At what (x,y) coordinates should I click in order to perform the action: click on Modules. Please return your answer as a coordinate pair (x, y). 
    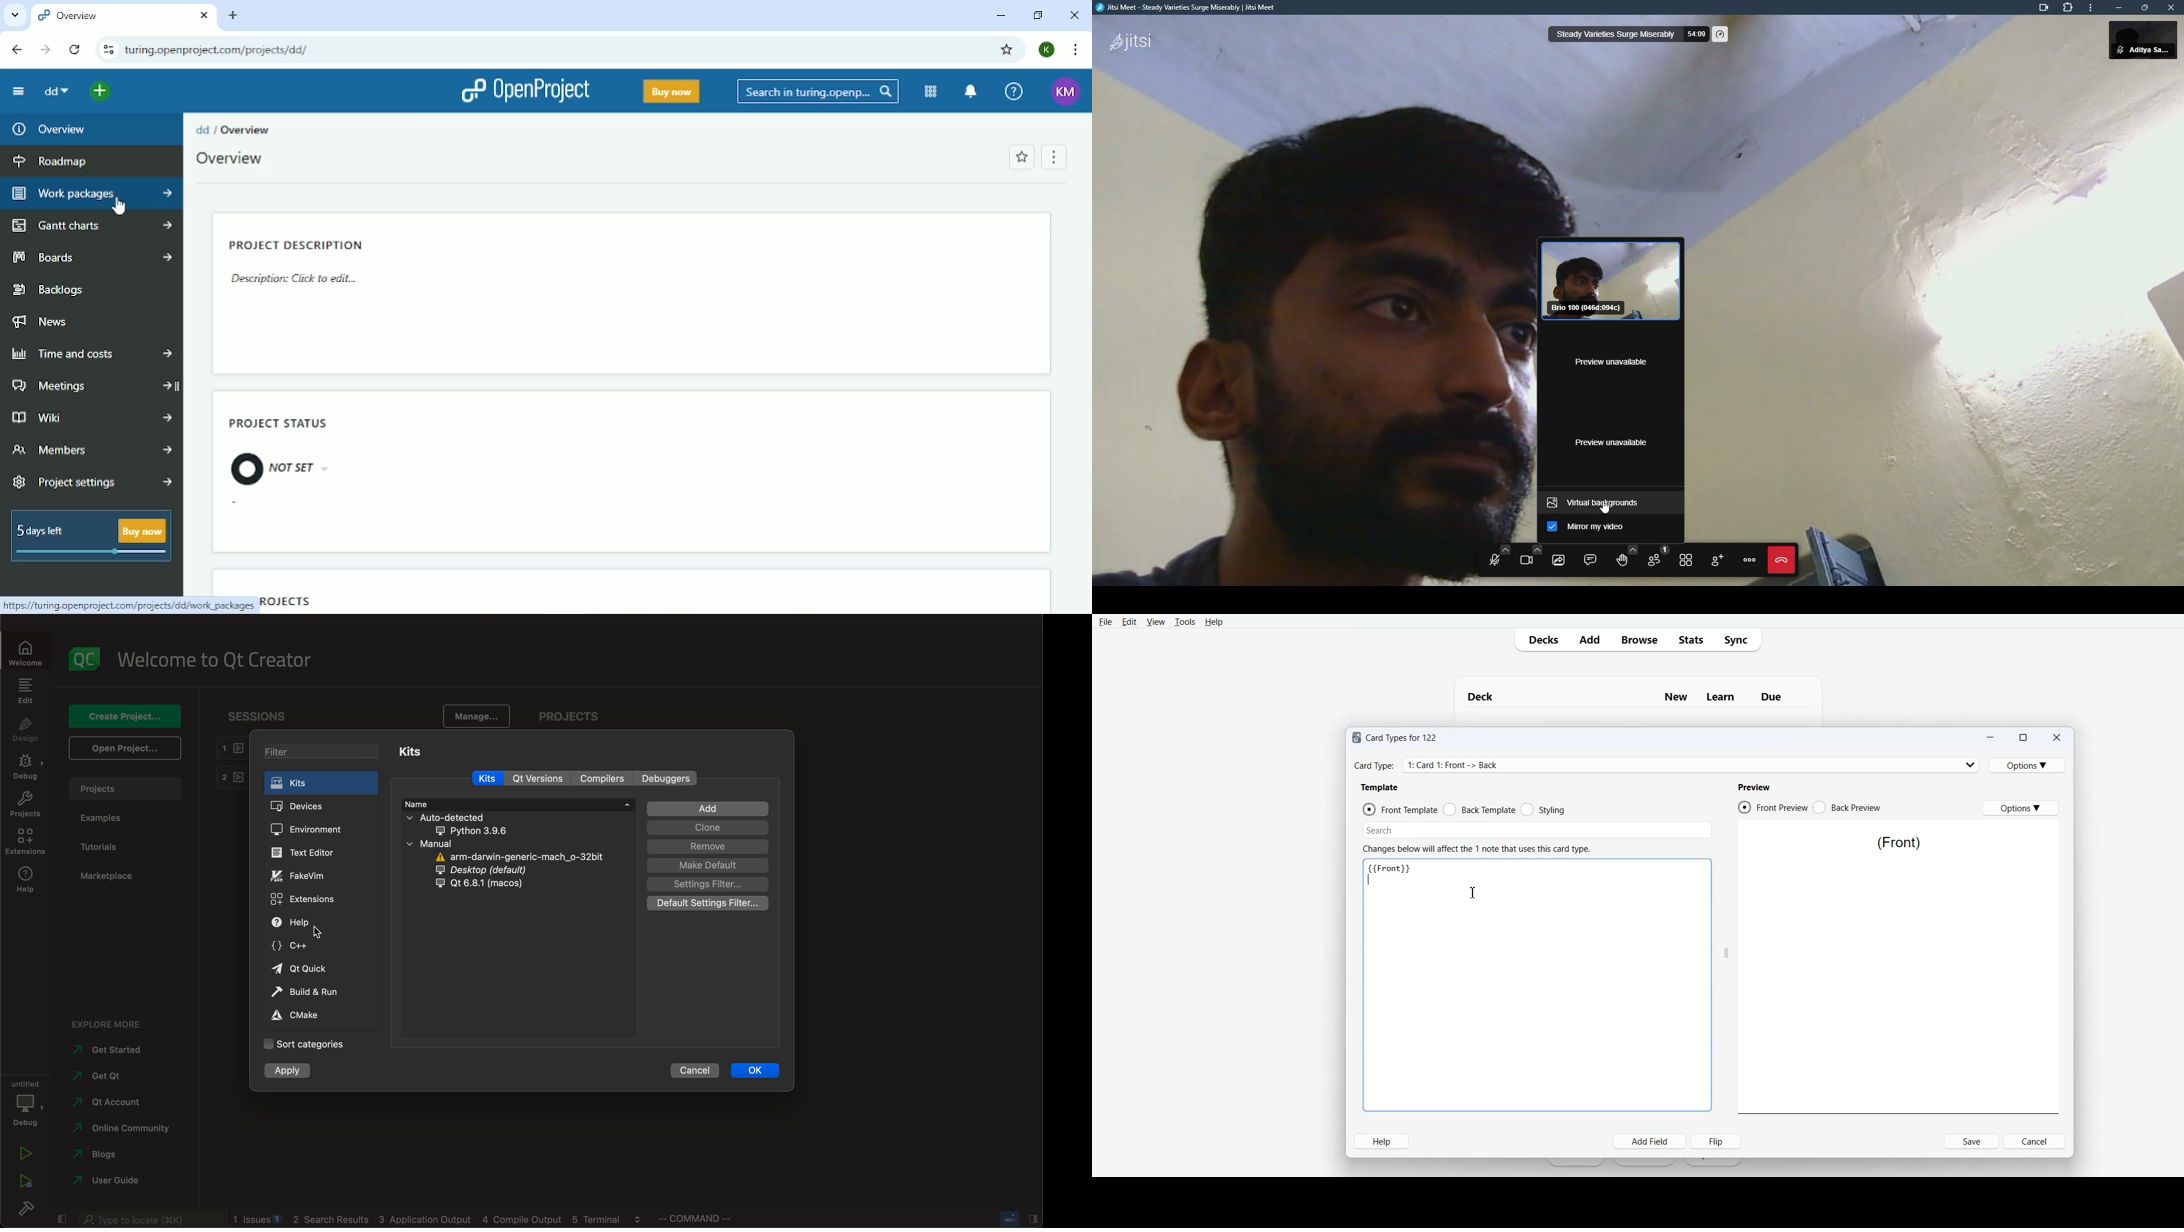
    Looking at the image, I should click on (931, 92).